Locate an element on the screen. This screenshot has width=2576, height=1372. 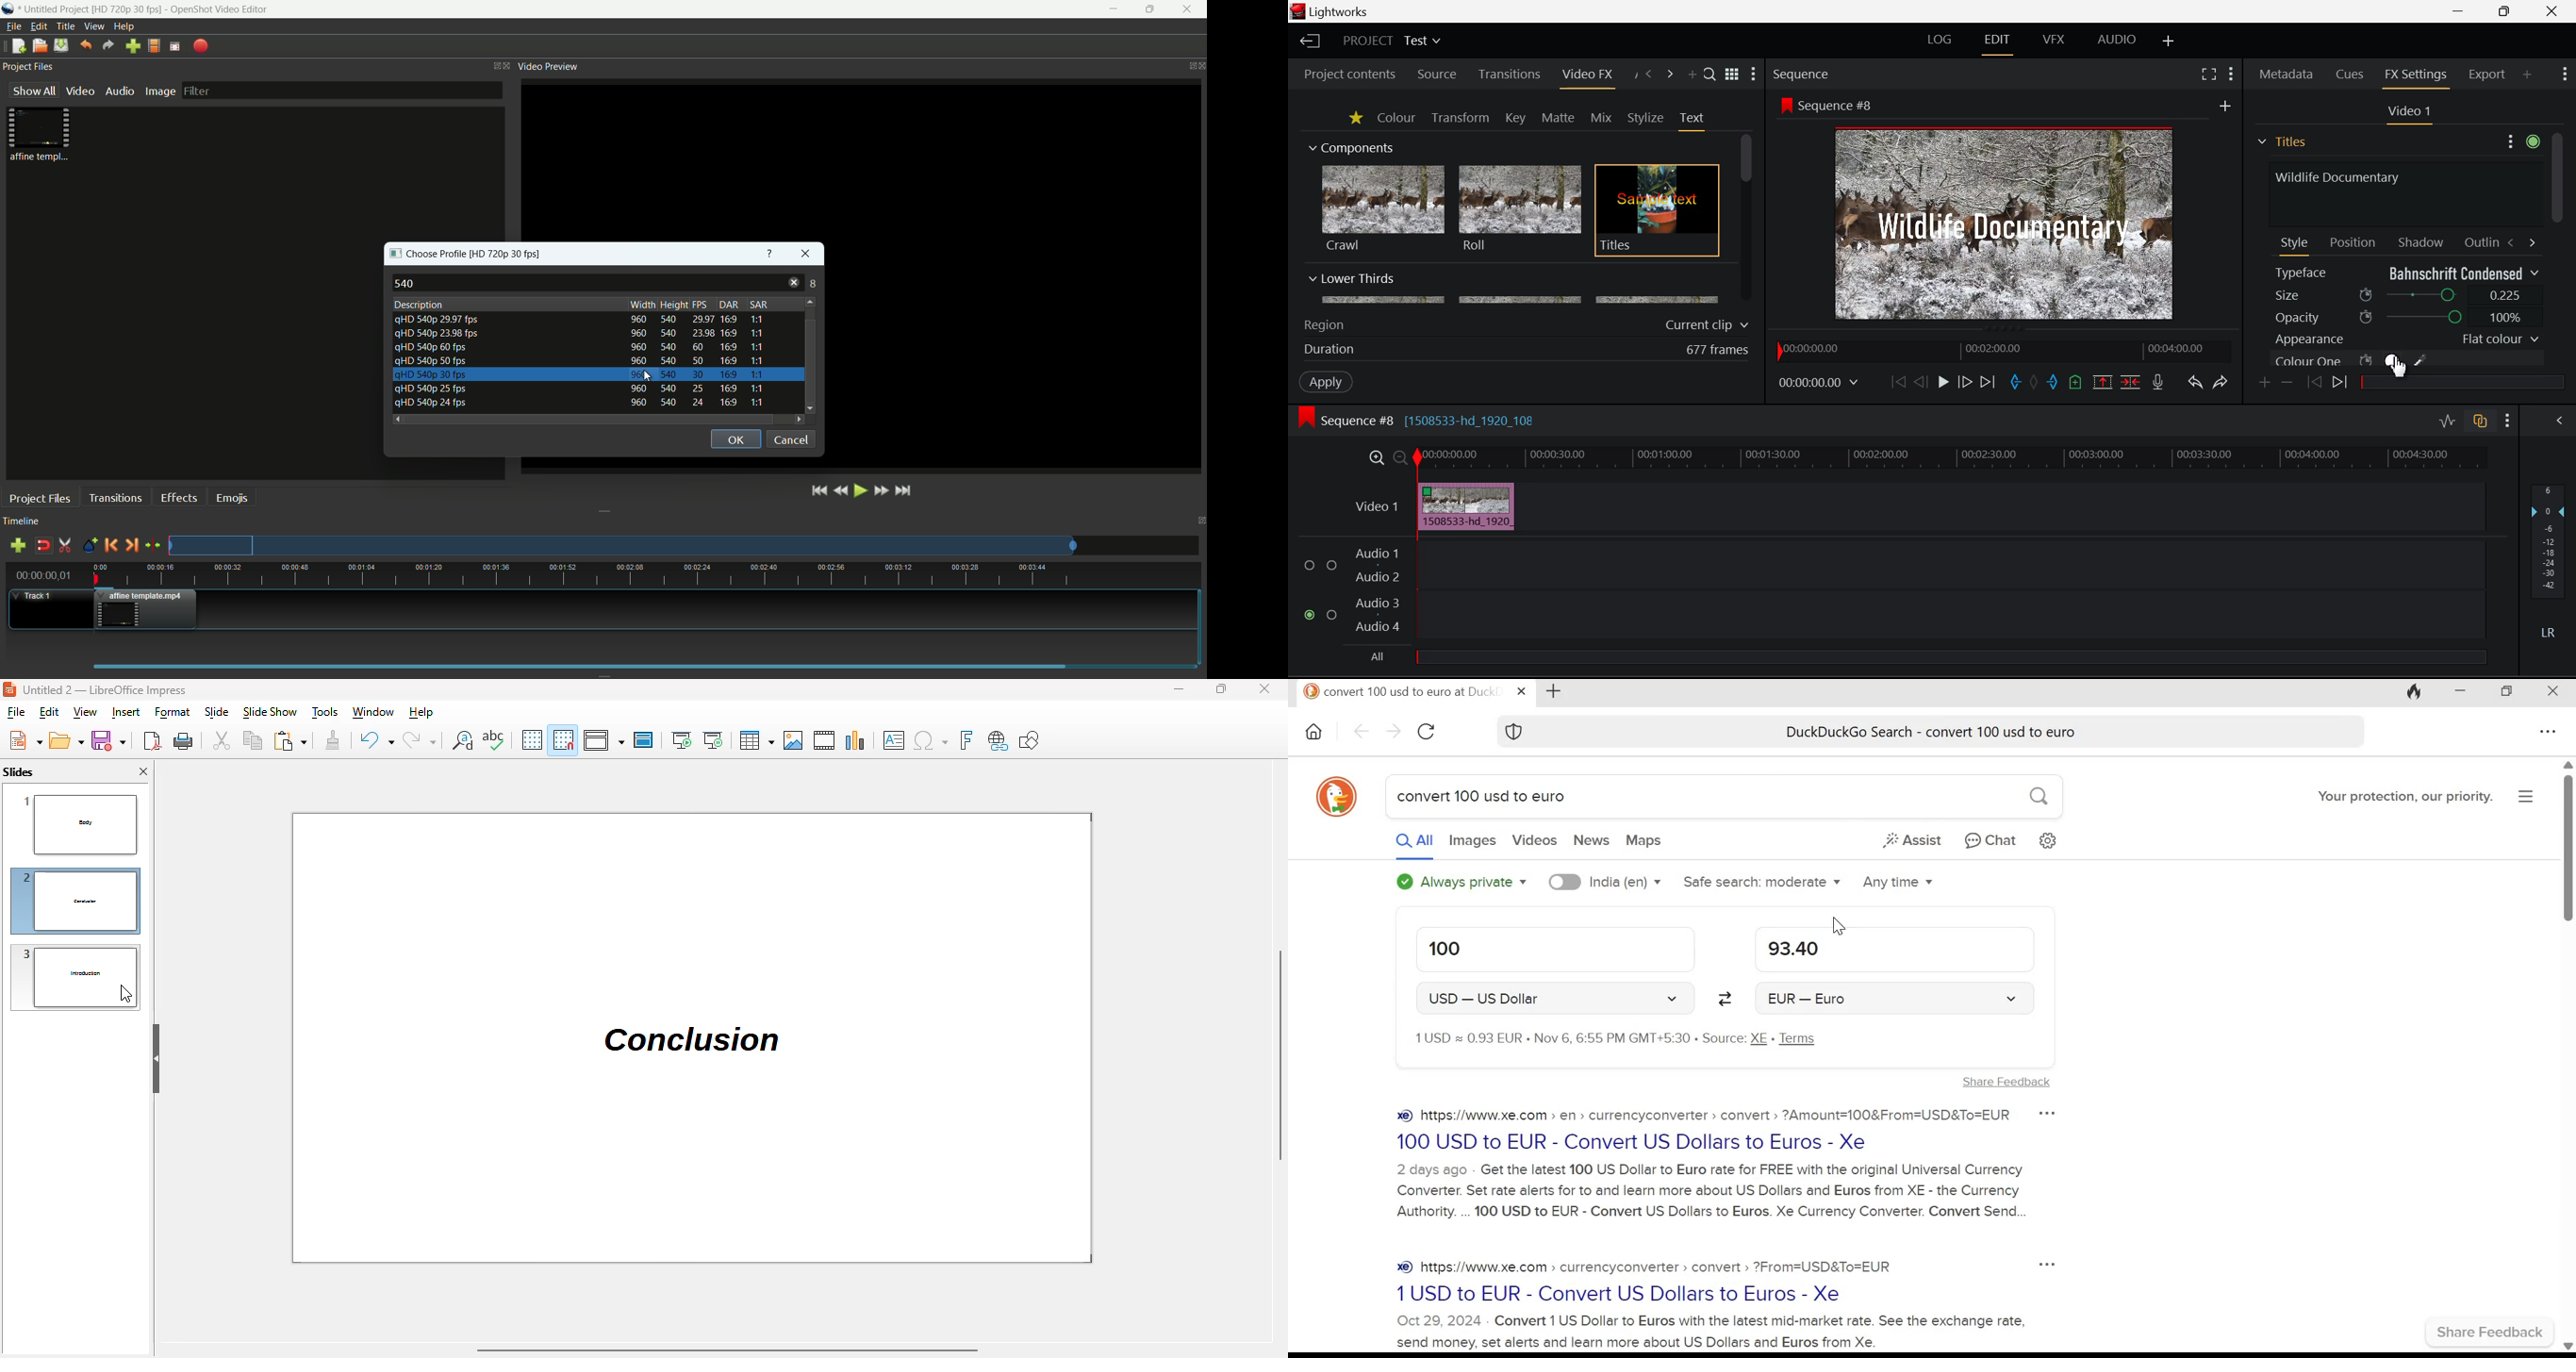
save is located at coordinates (108, 740).